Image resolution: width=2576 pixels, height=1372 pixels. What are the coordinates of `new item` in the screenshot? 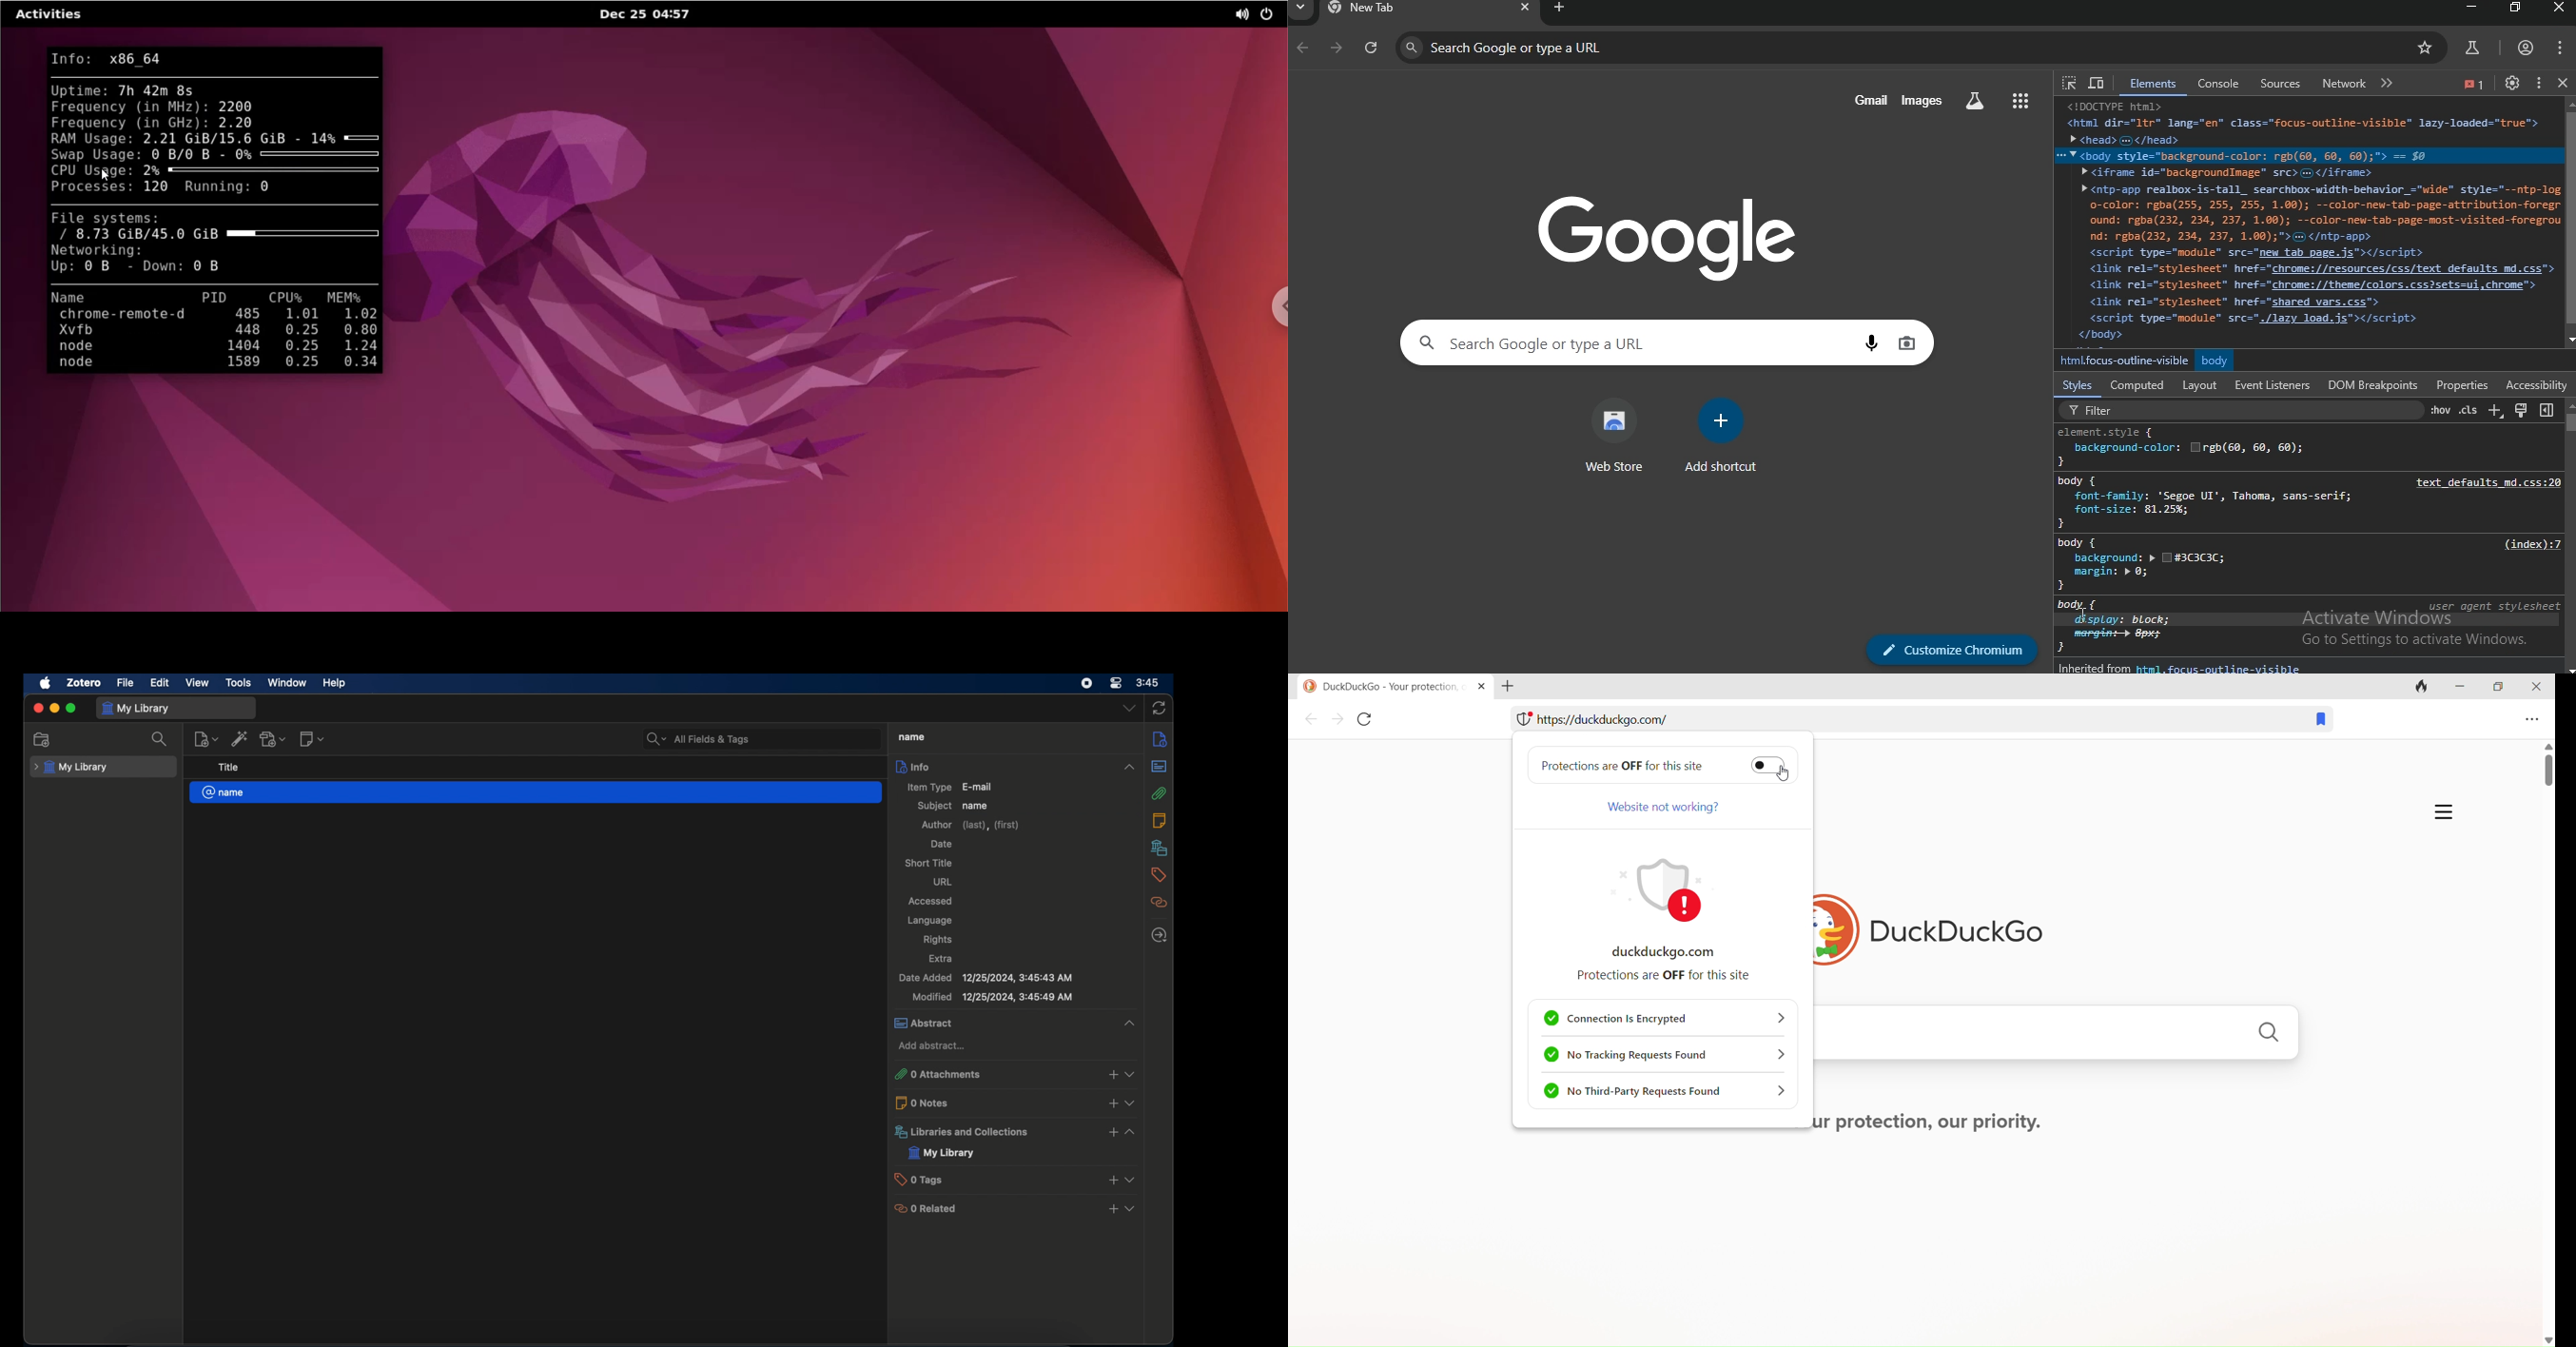 It's located at (206, 740).